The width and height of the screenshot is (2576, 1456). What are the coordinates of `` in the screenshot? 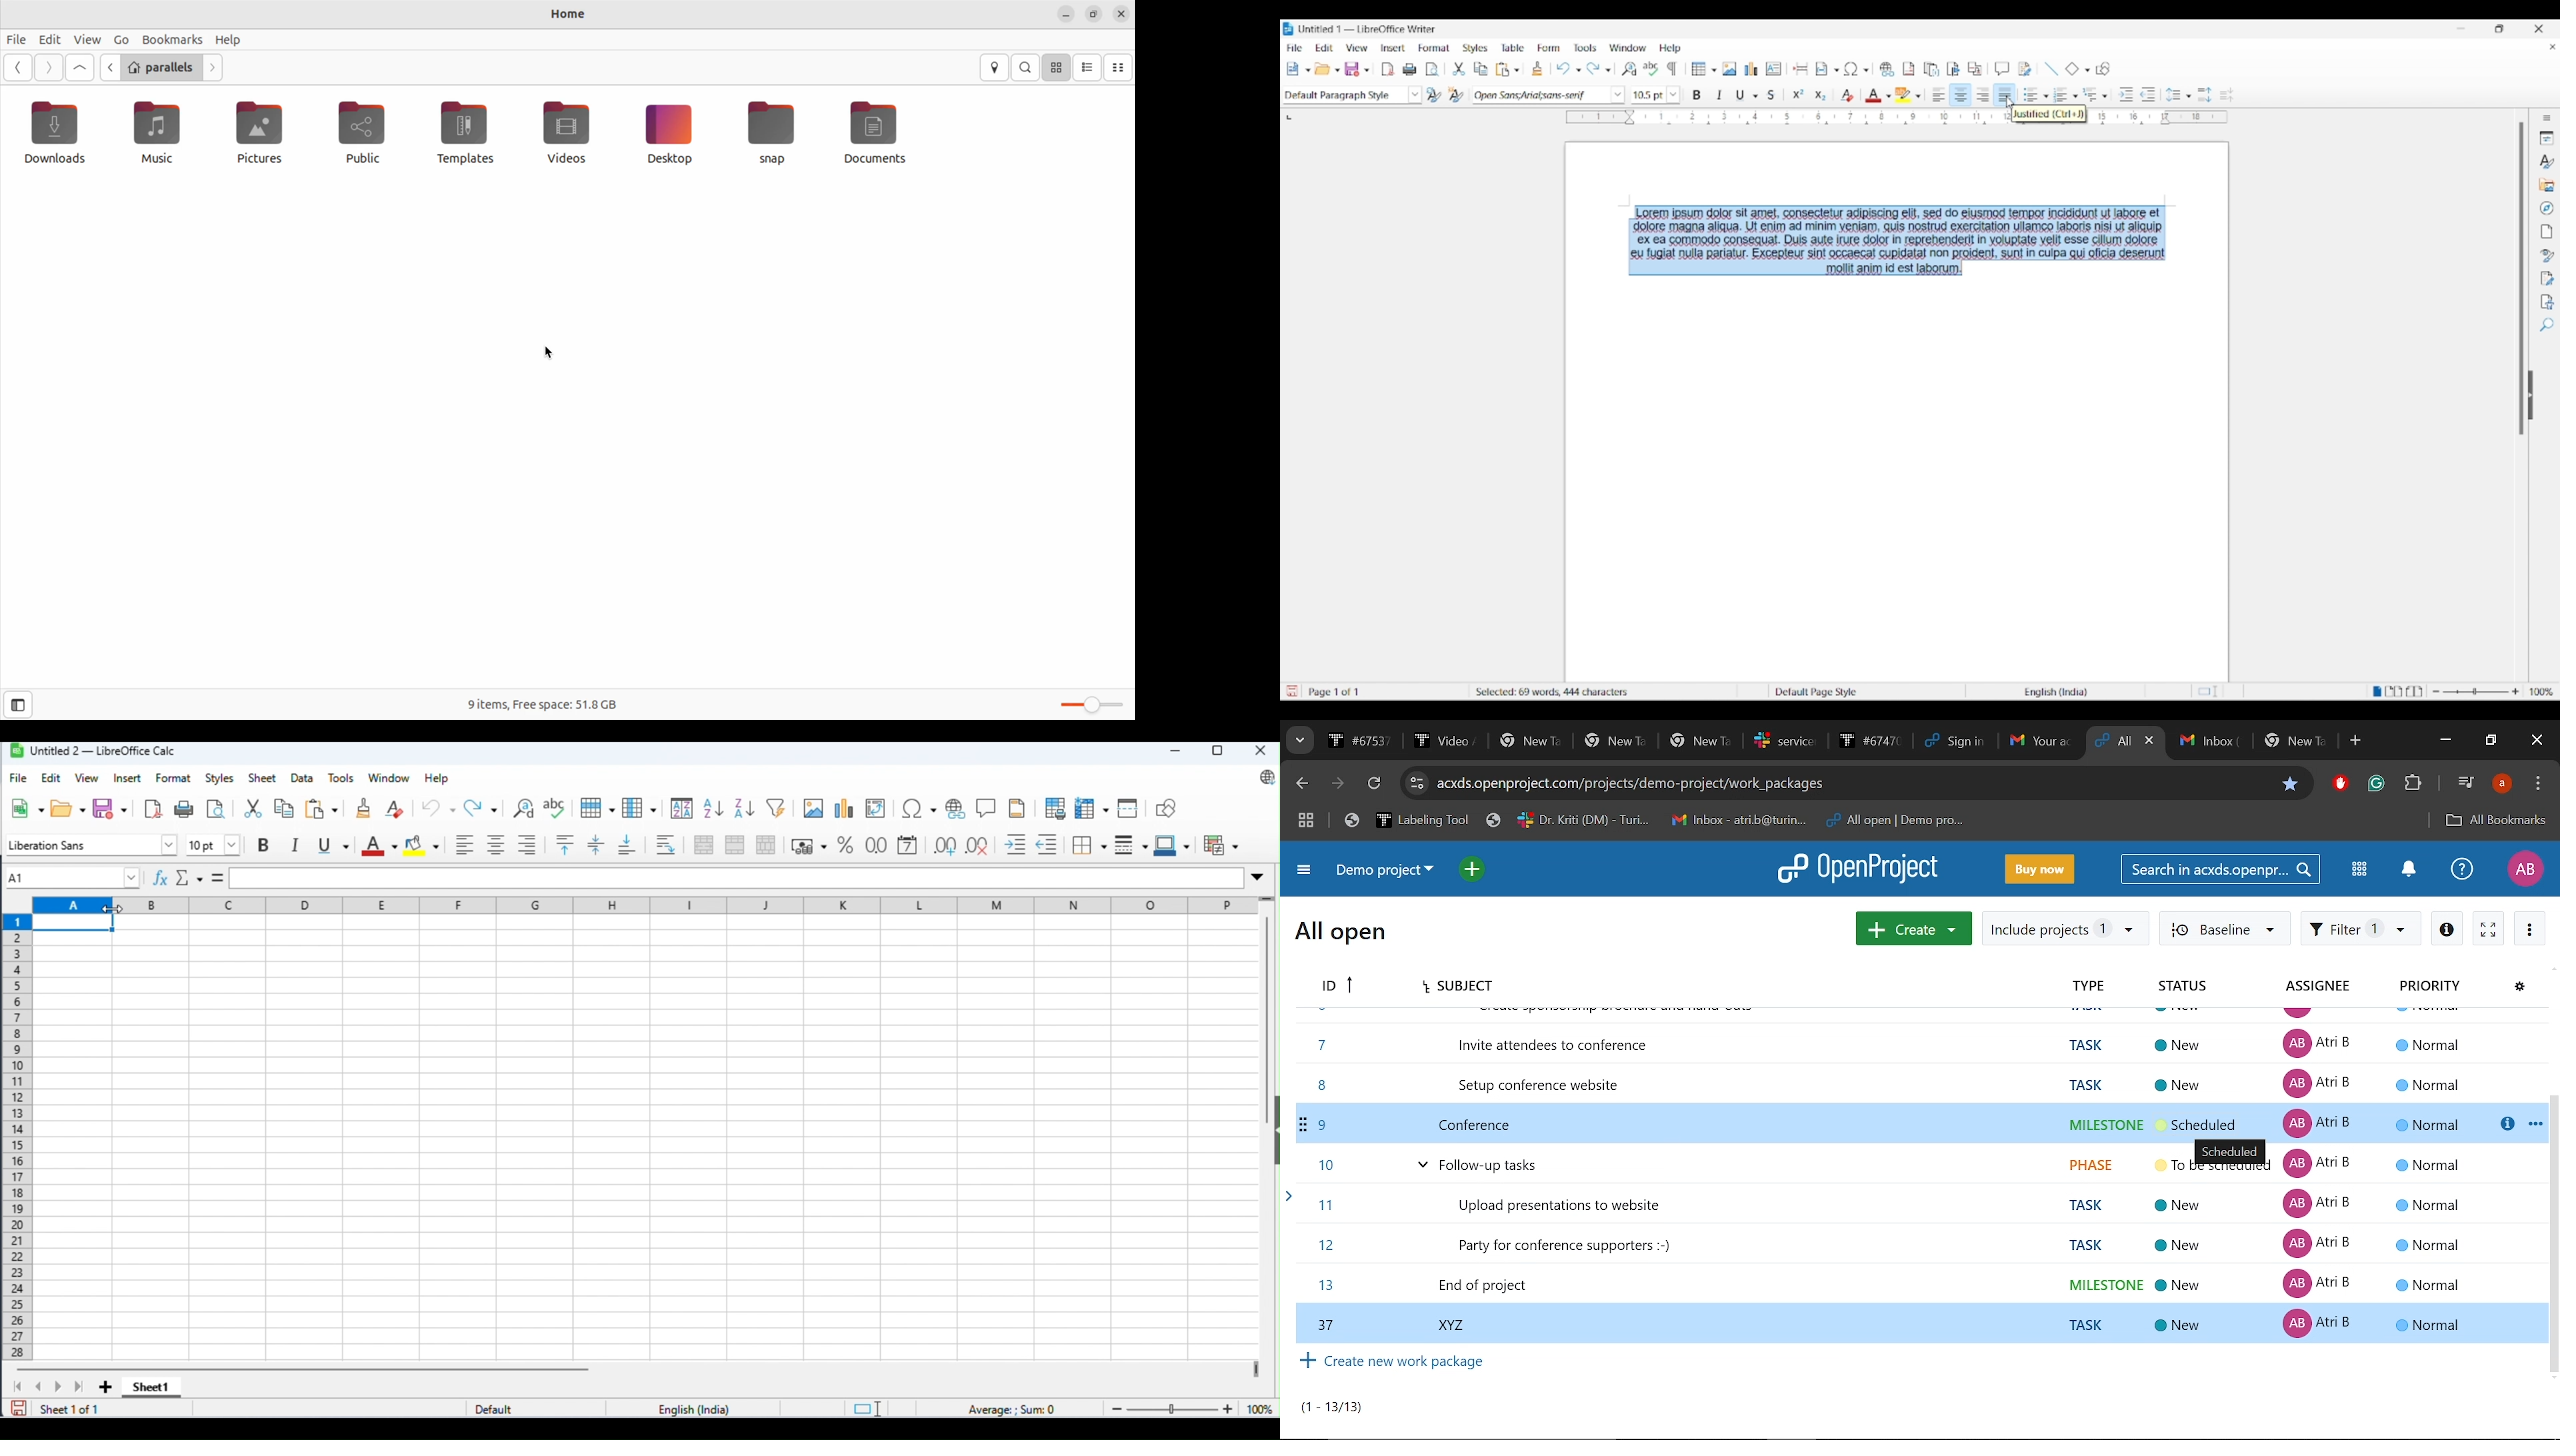 It's located at (2039, 869).